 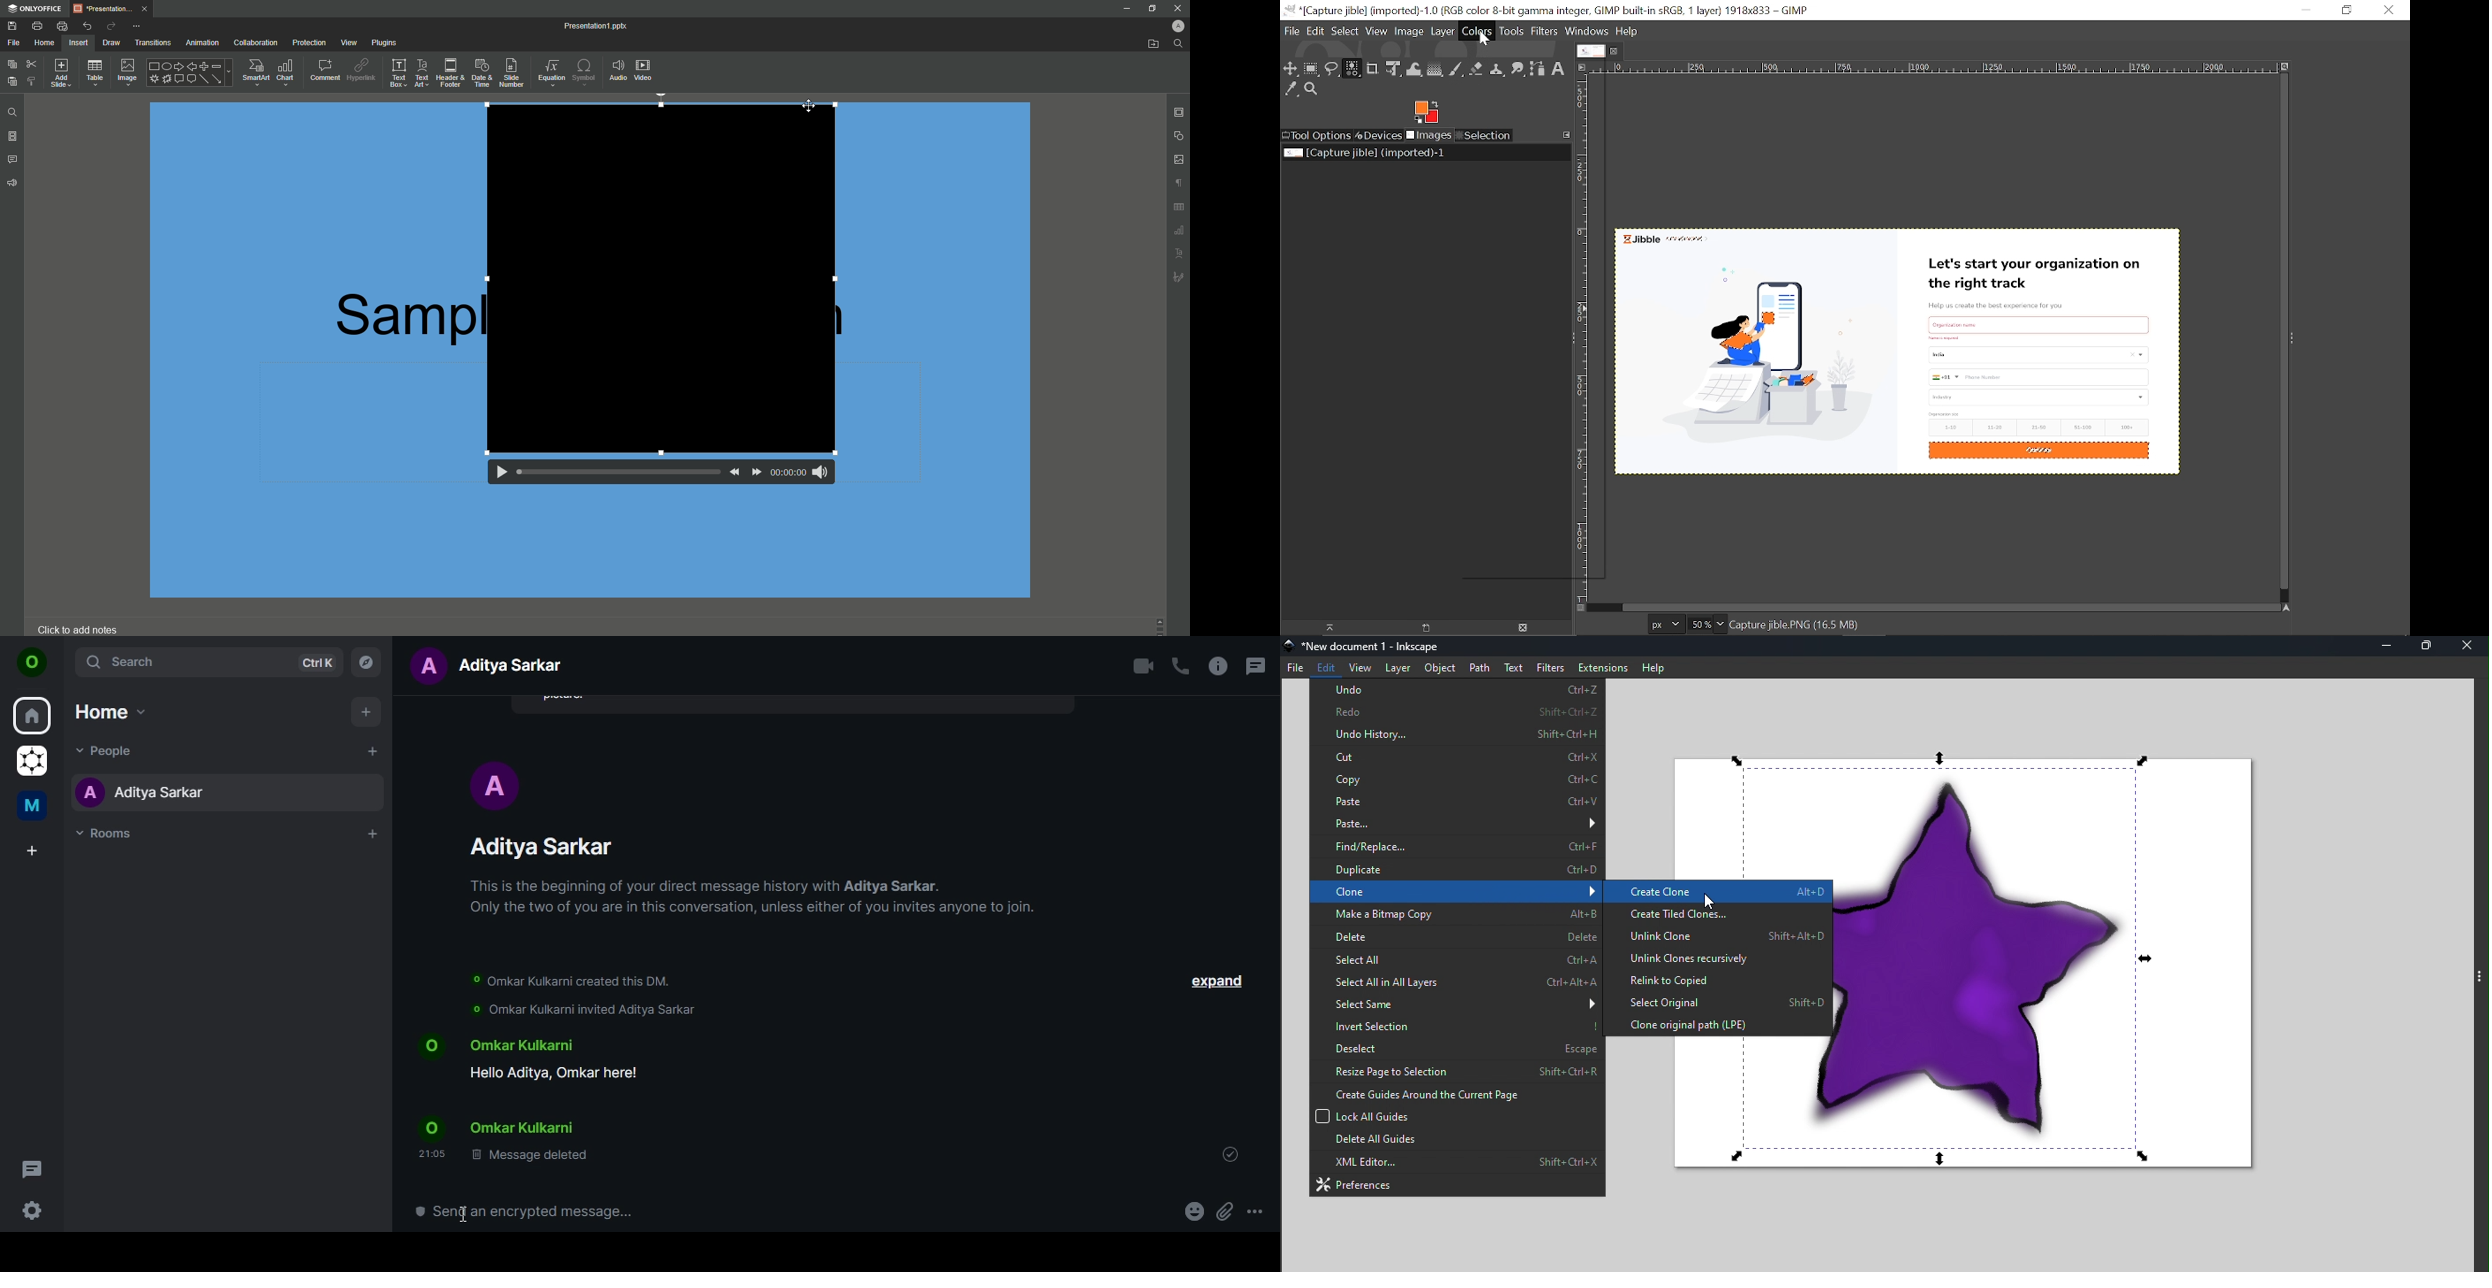 What do you see at coordinates (811, 105) in the screenshot?
I see `cursor` at bounding box center [811, 105].